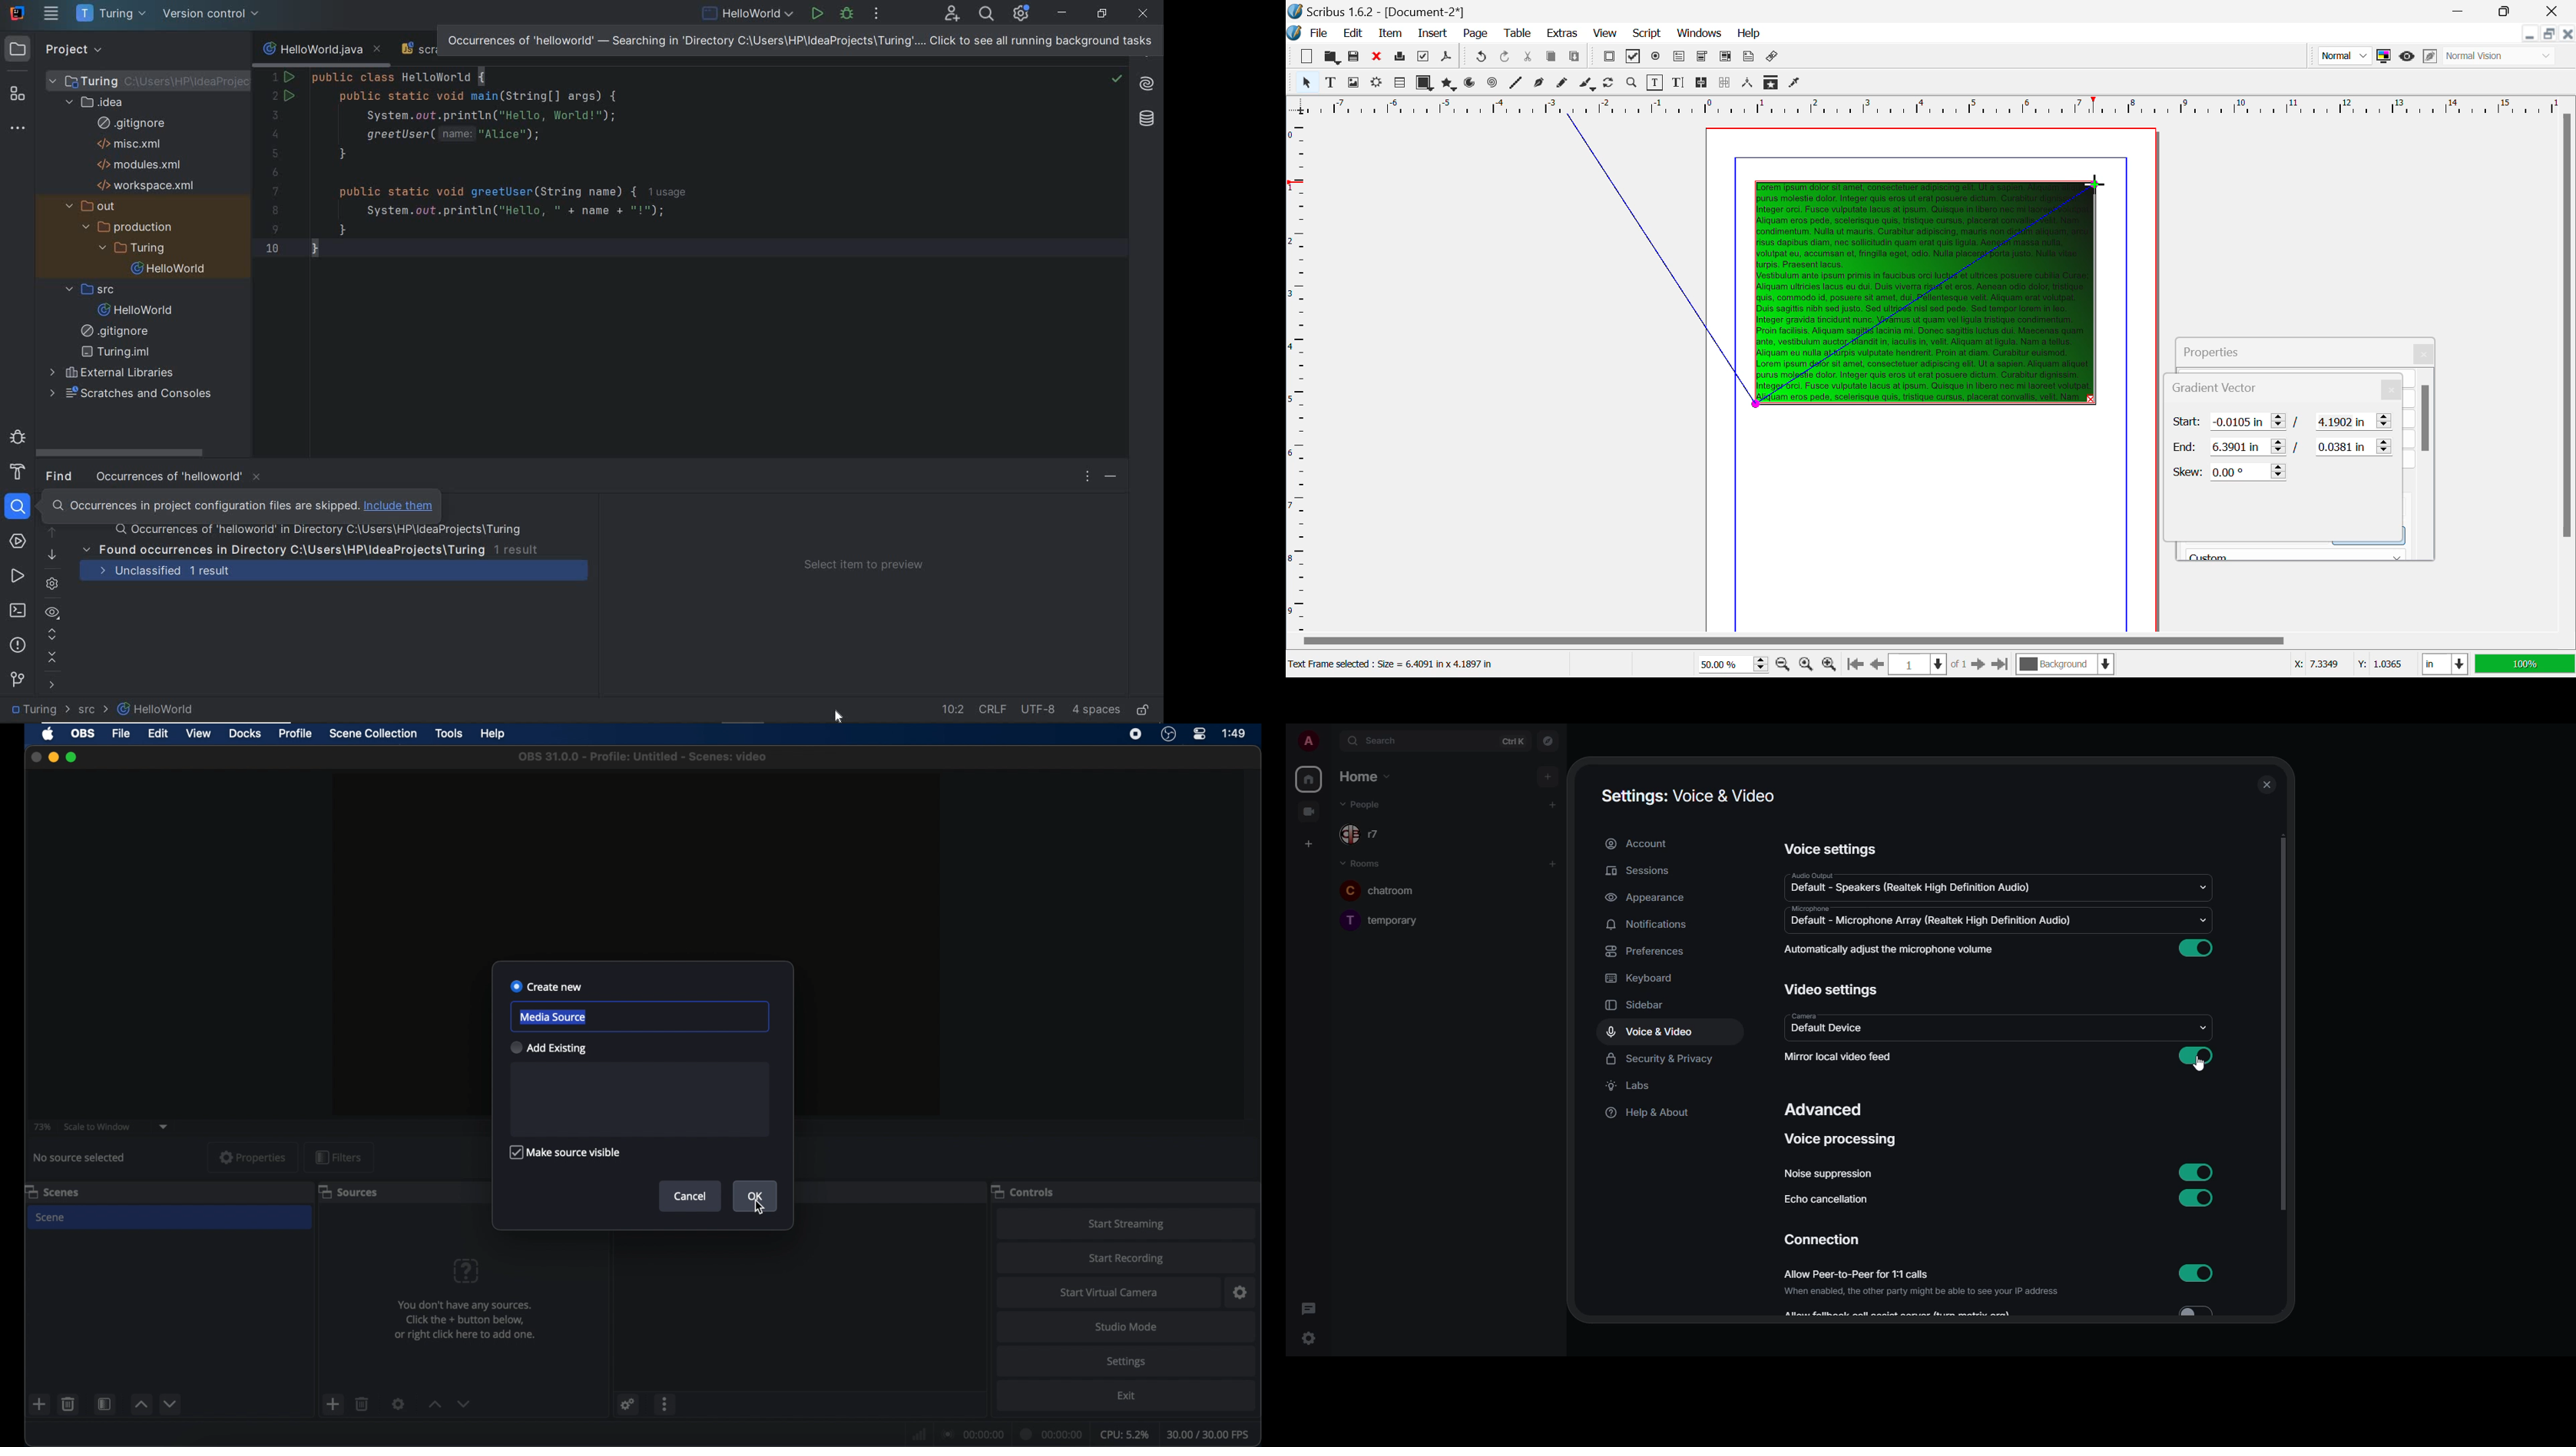 The height and width of the screenshot is (1456, 2576). Describe the element at coordinates (42, 1127) in the screenshot. I see `73%` at that location.